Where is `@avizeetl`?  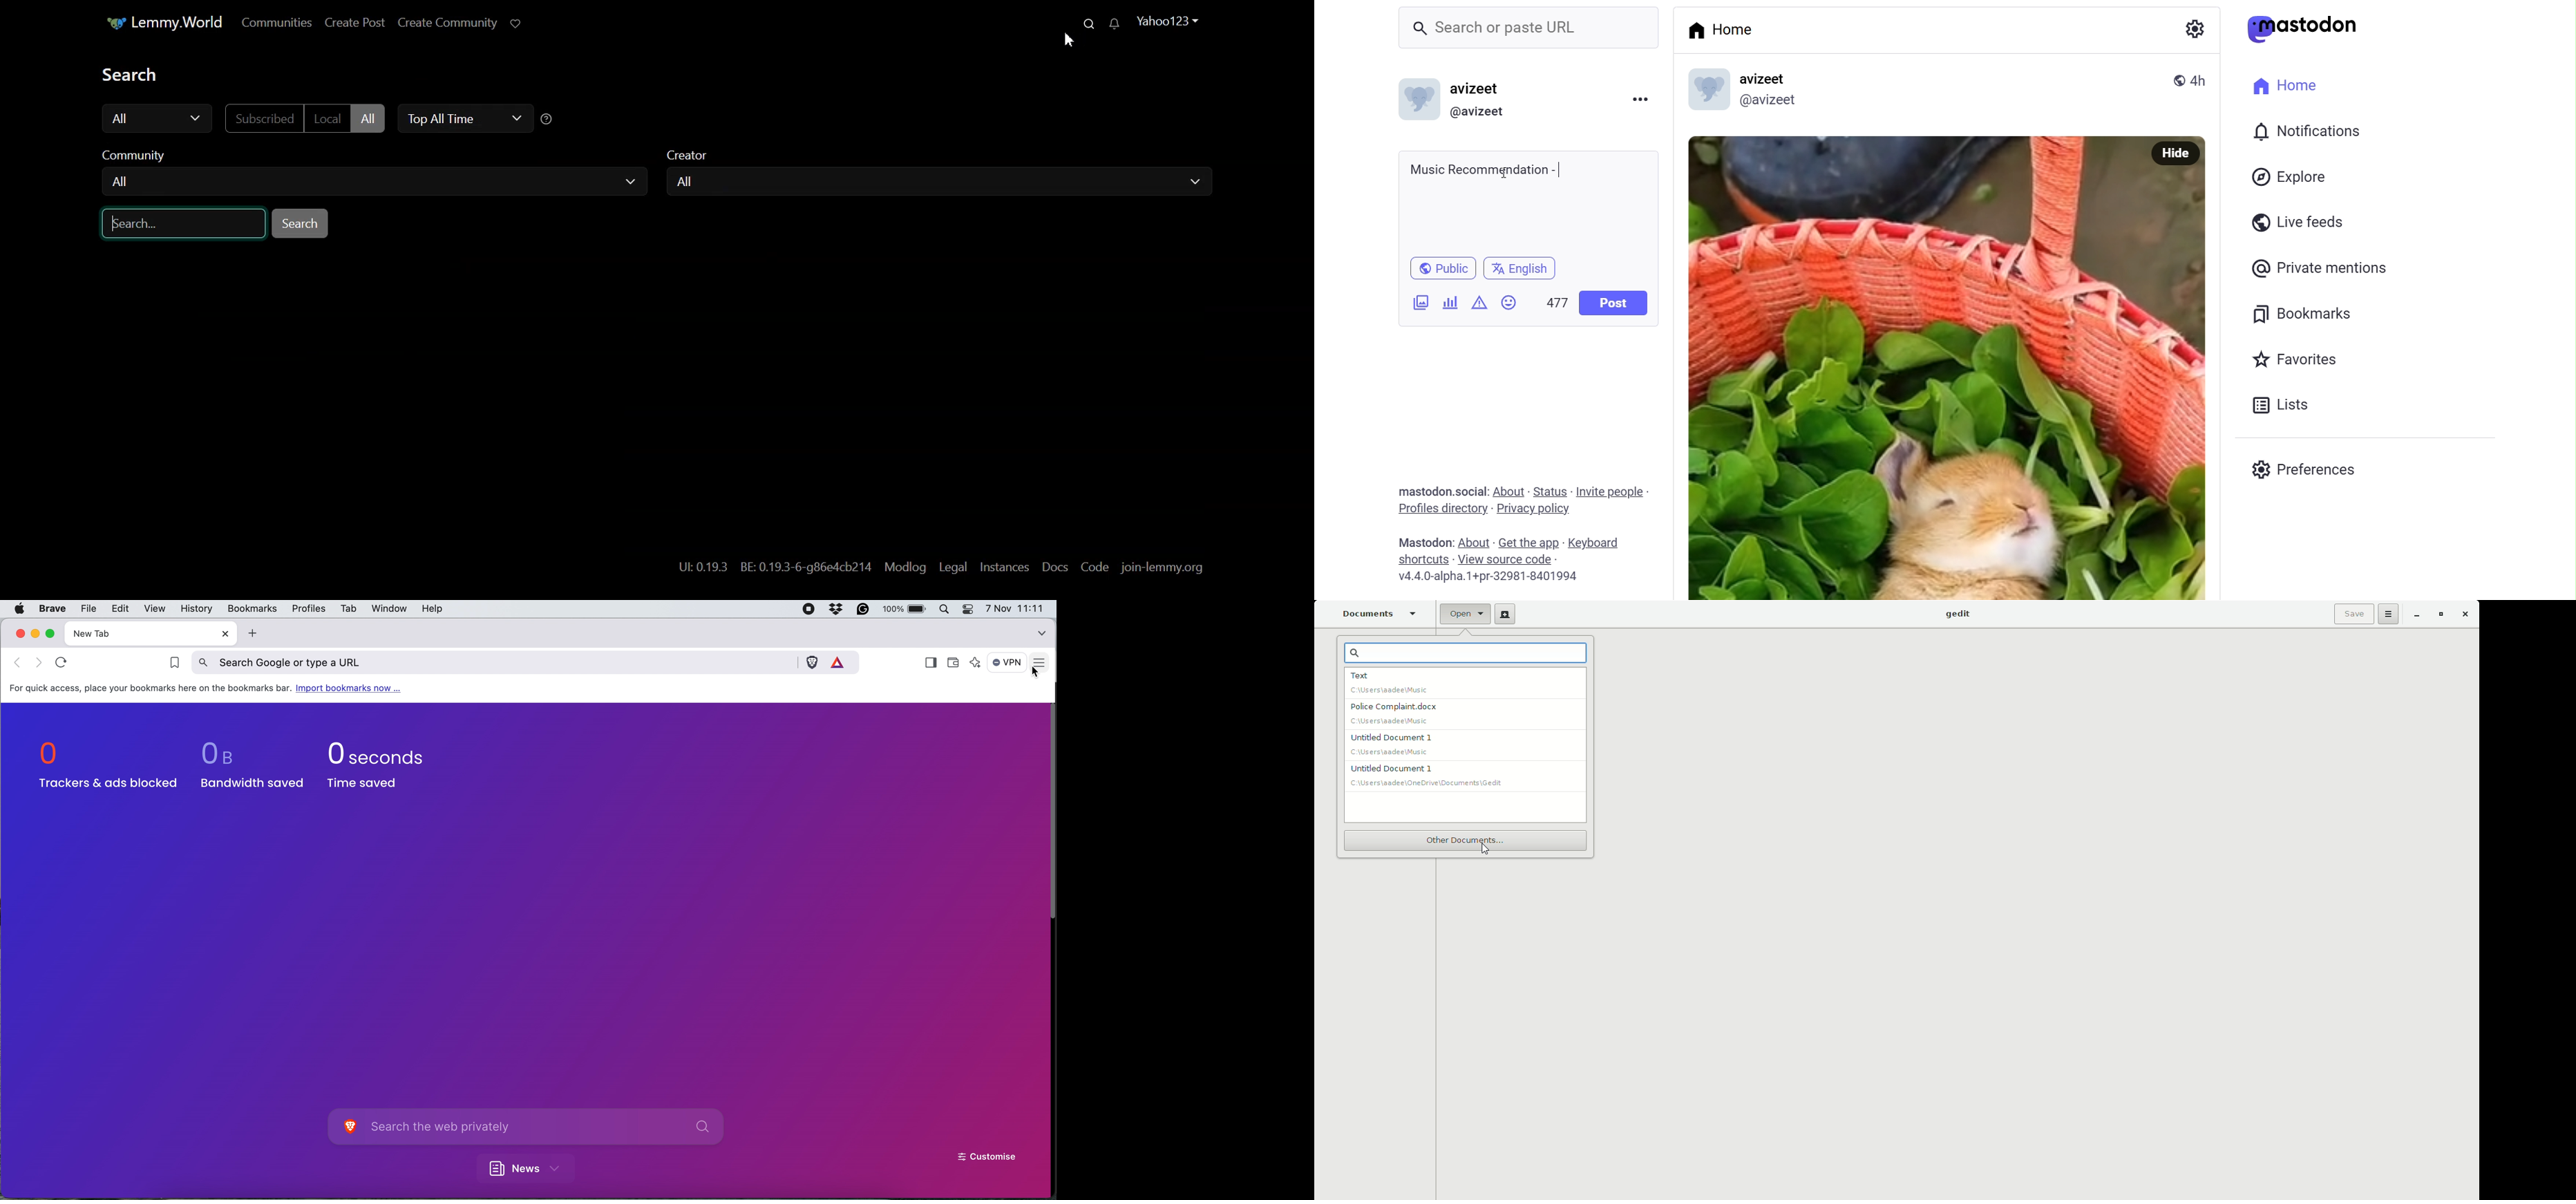 @avizeetl is located at coordinates (1771, 102).